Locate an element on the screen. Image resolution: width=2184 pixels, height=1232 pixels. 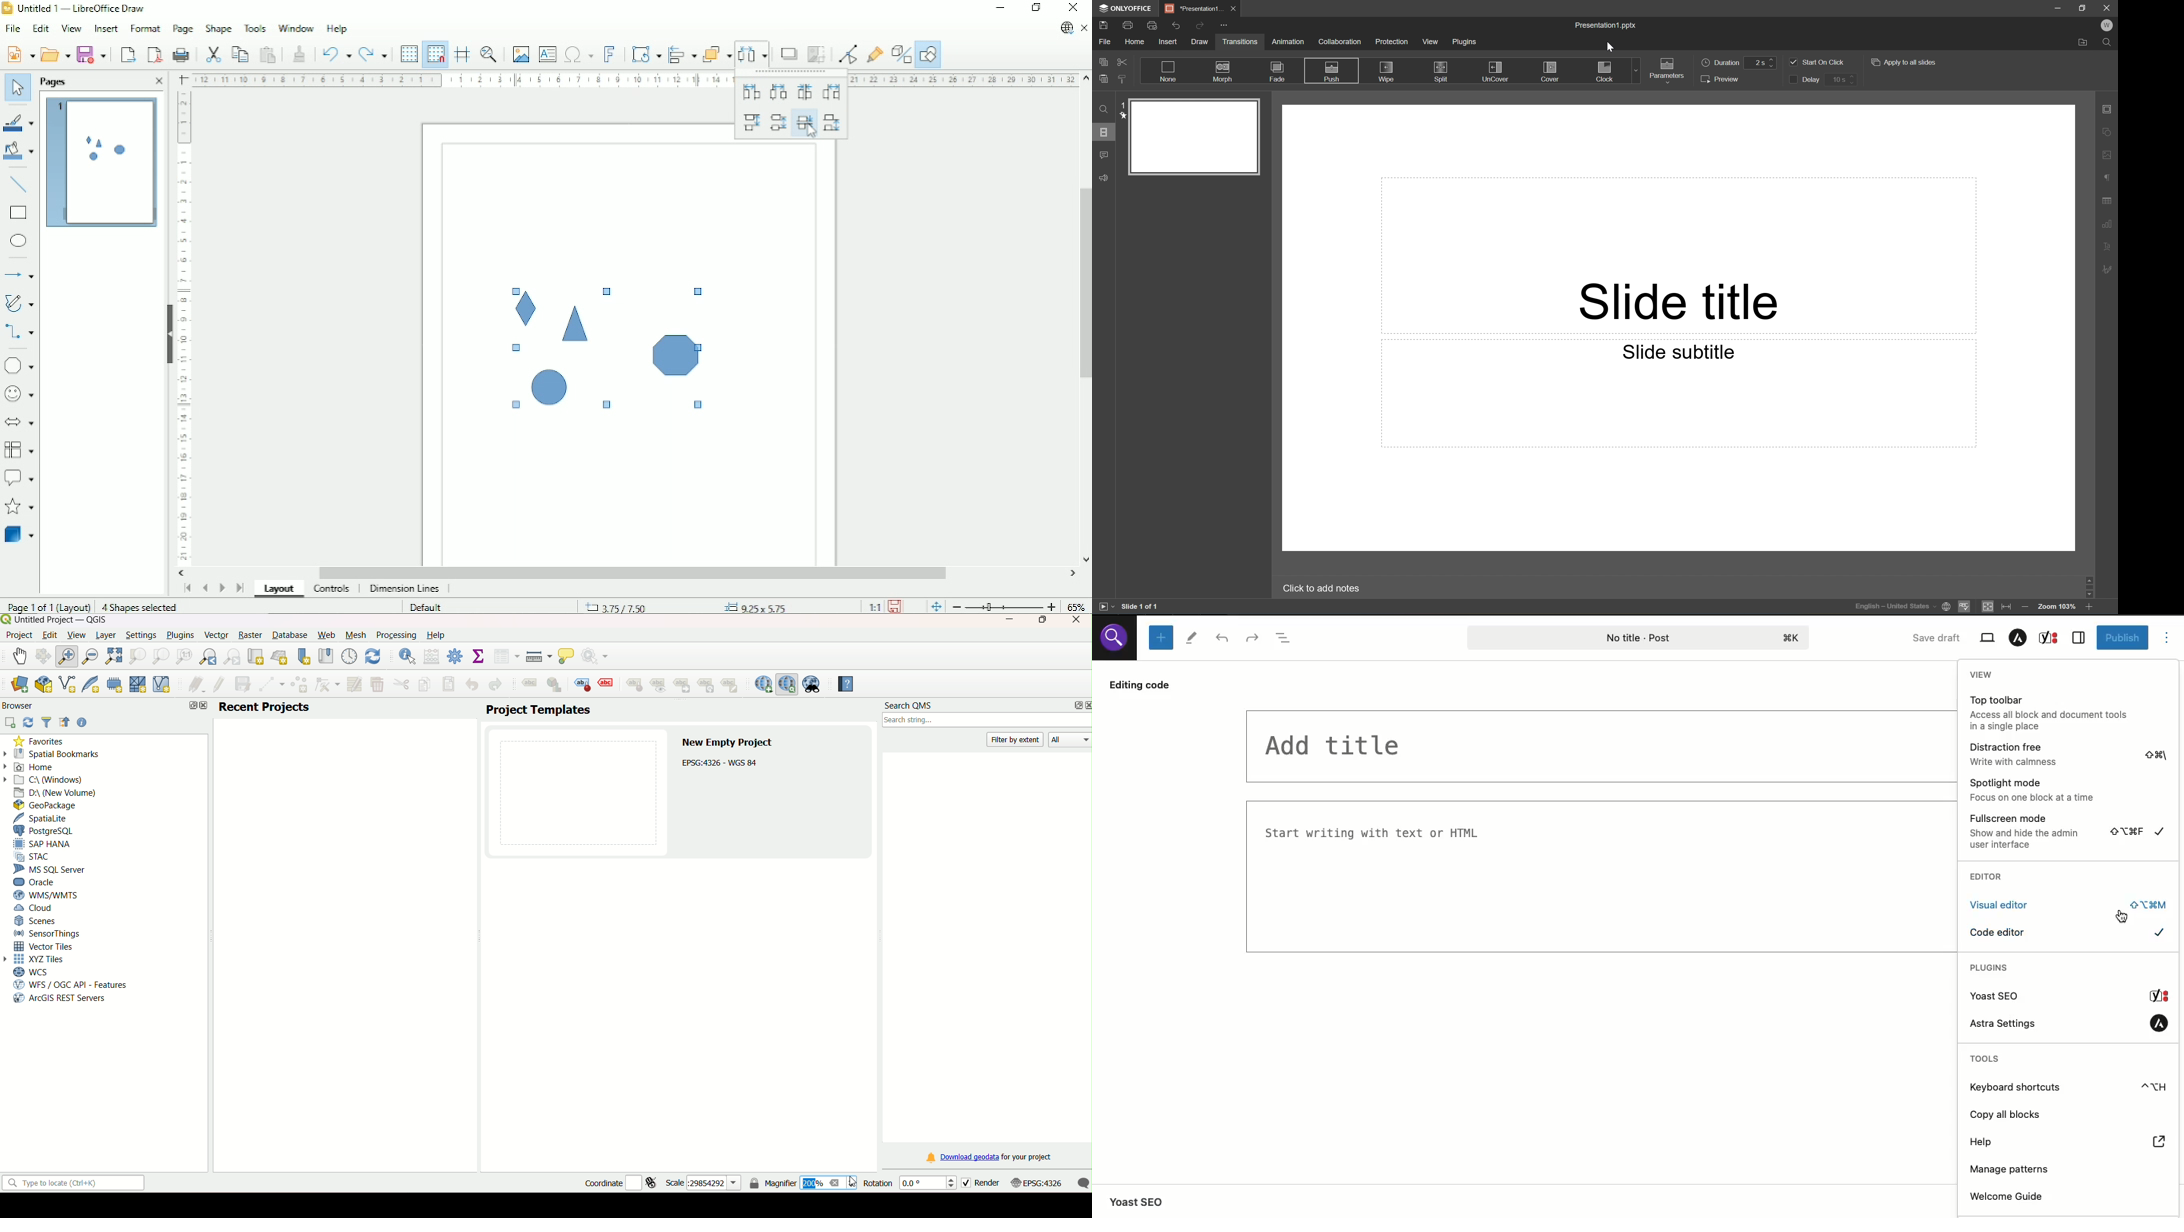
Stars and banners is located at coordinates (21, 508).